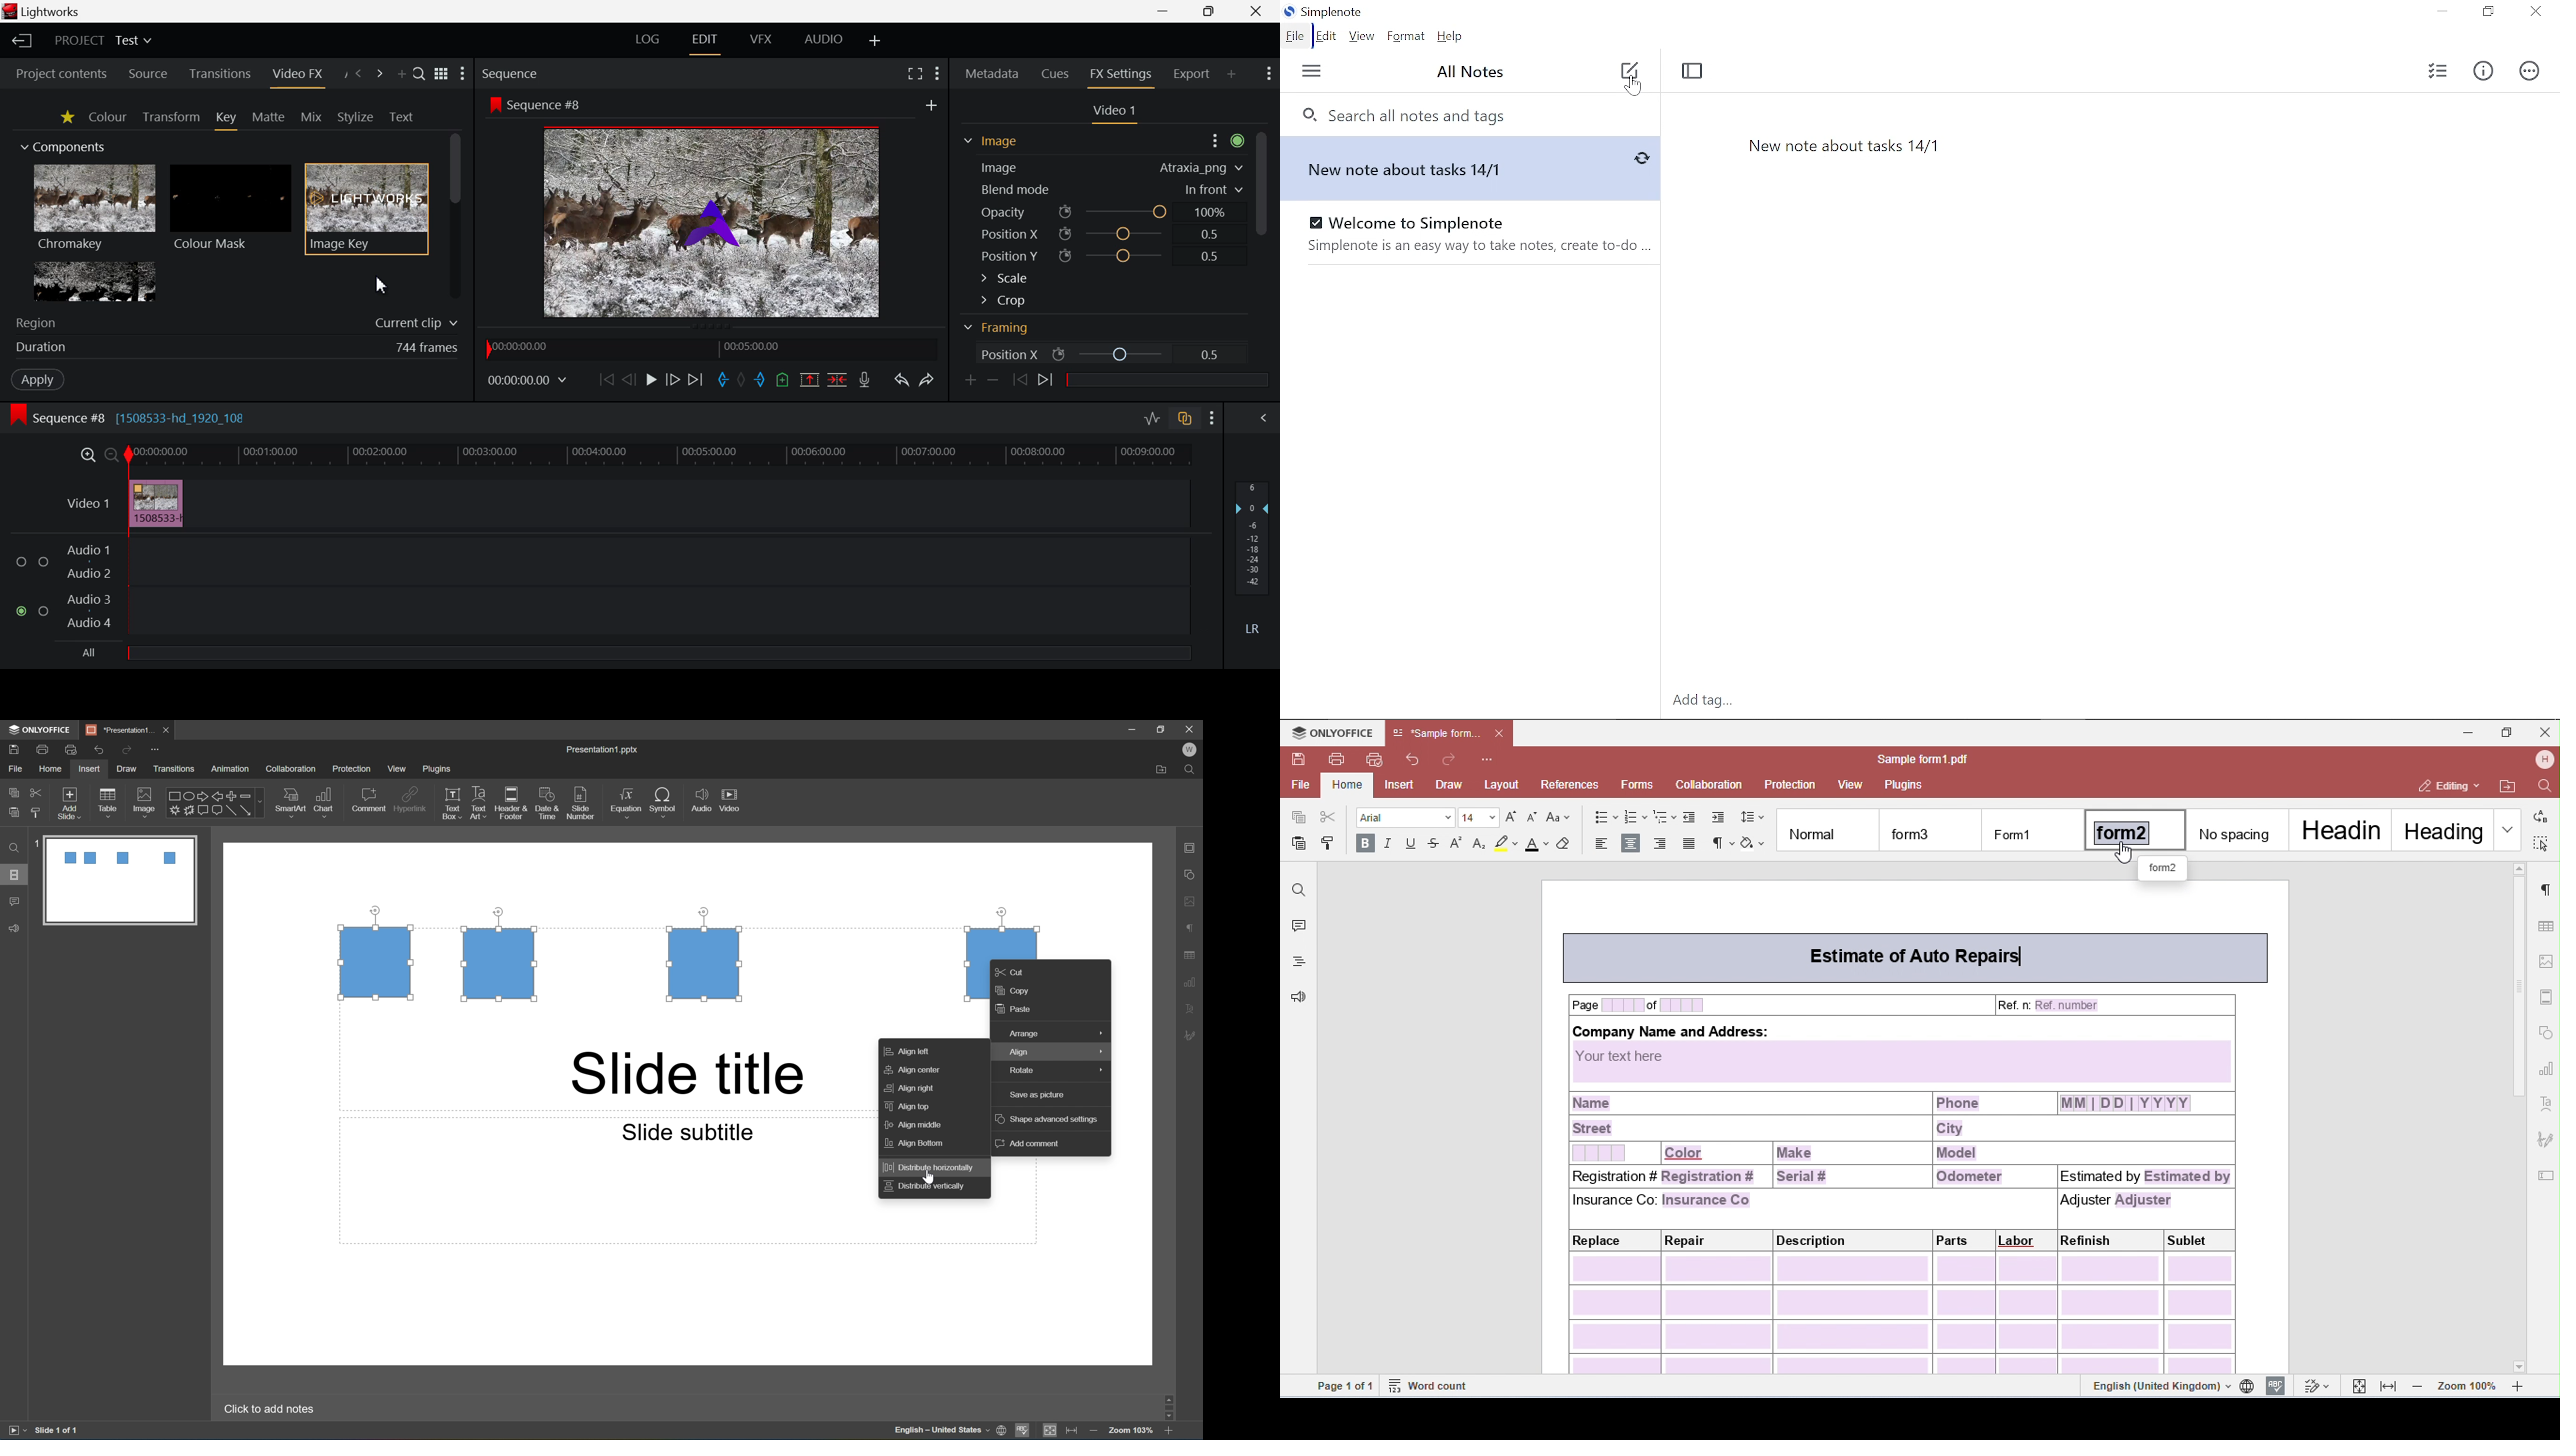  What do you see at coordinates (90, 769) in the screenshot?
I see `insert` at bounding box center [90, 769].